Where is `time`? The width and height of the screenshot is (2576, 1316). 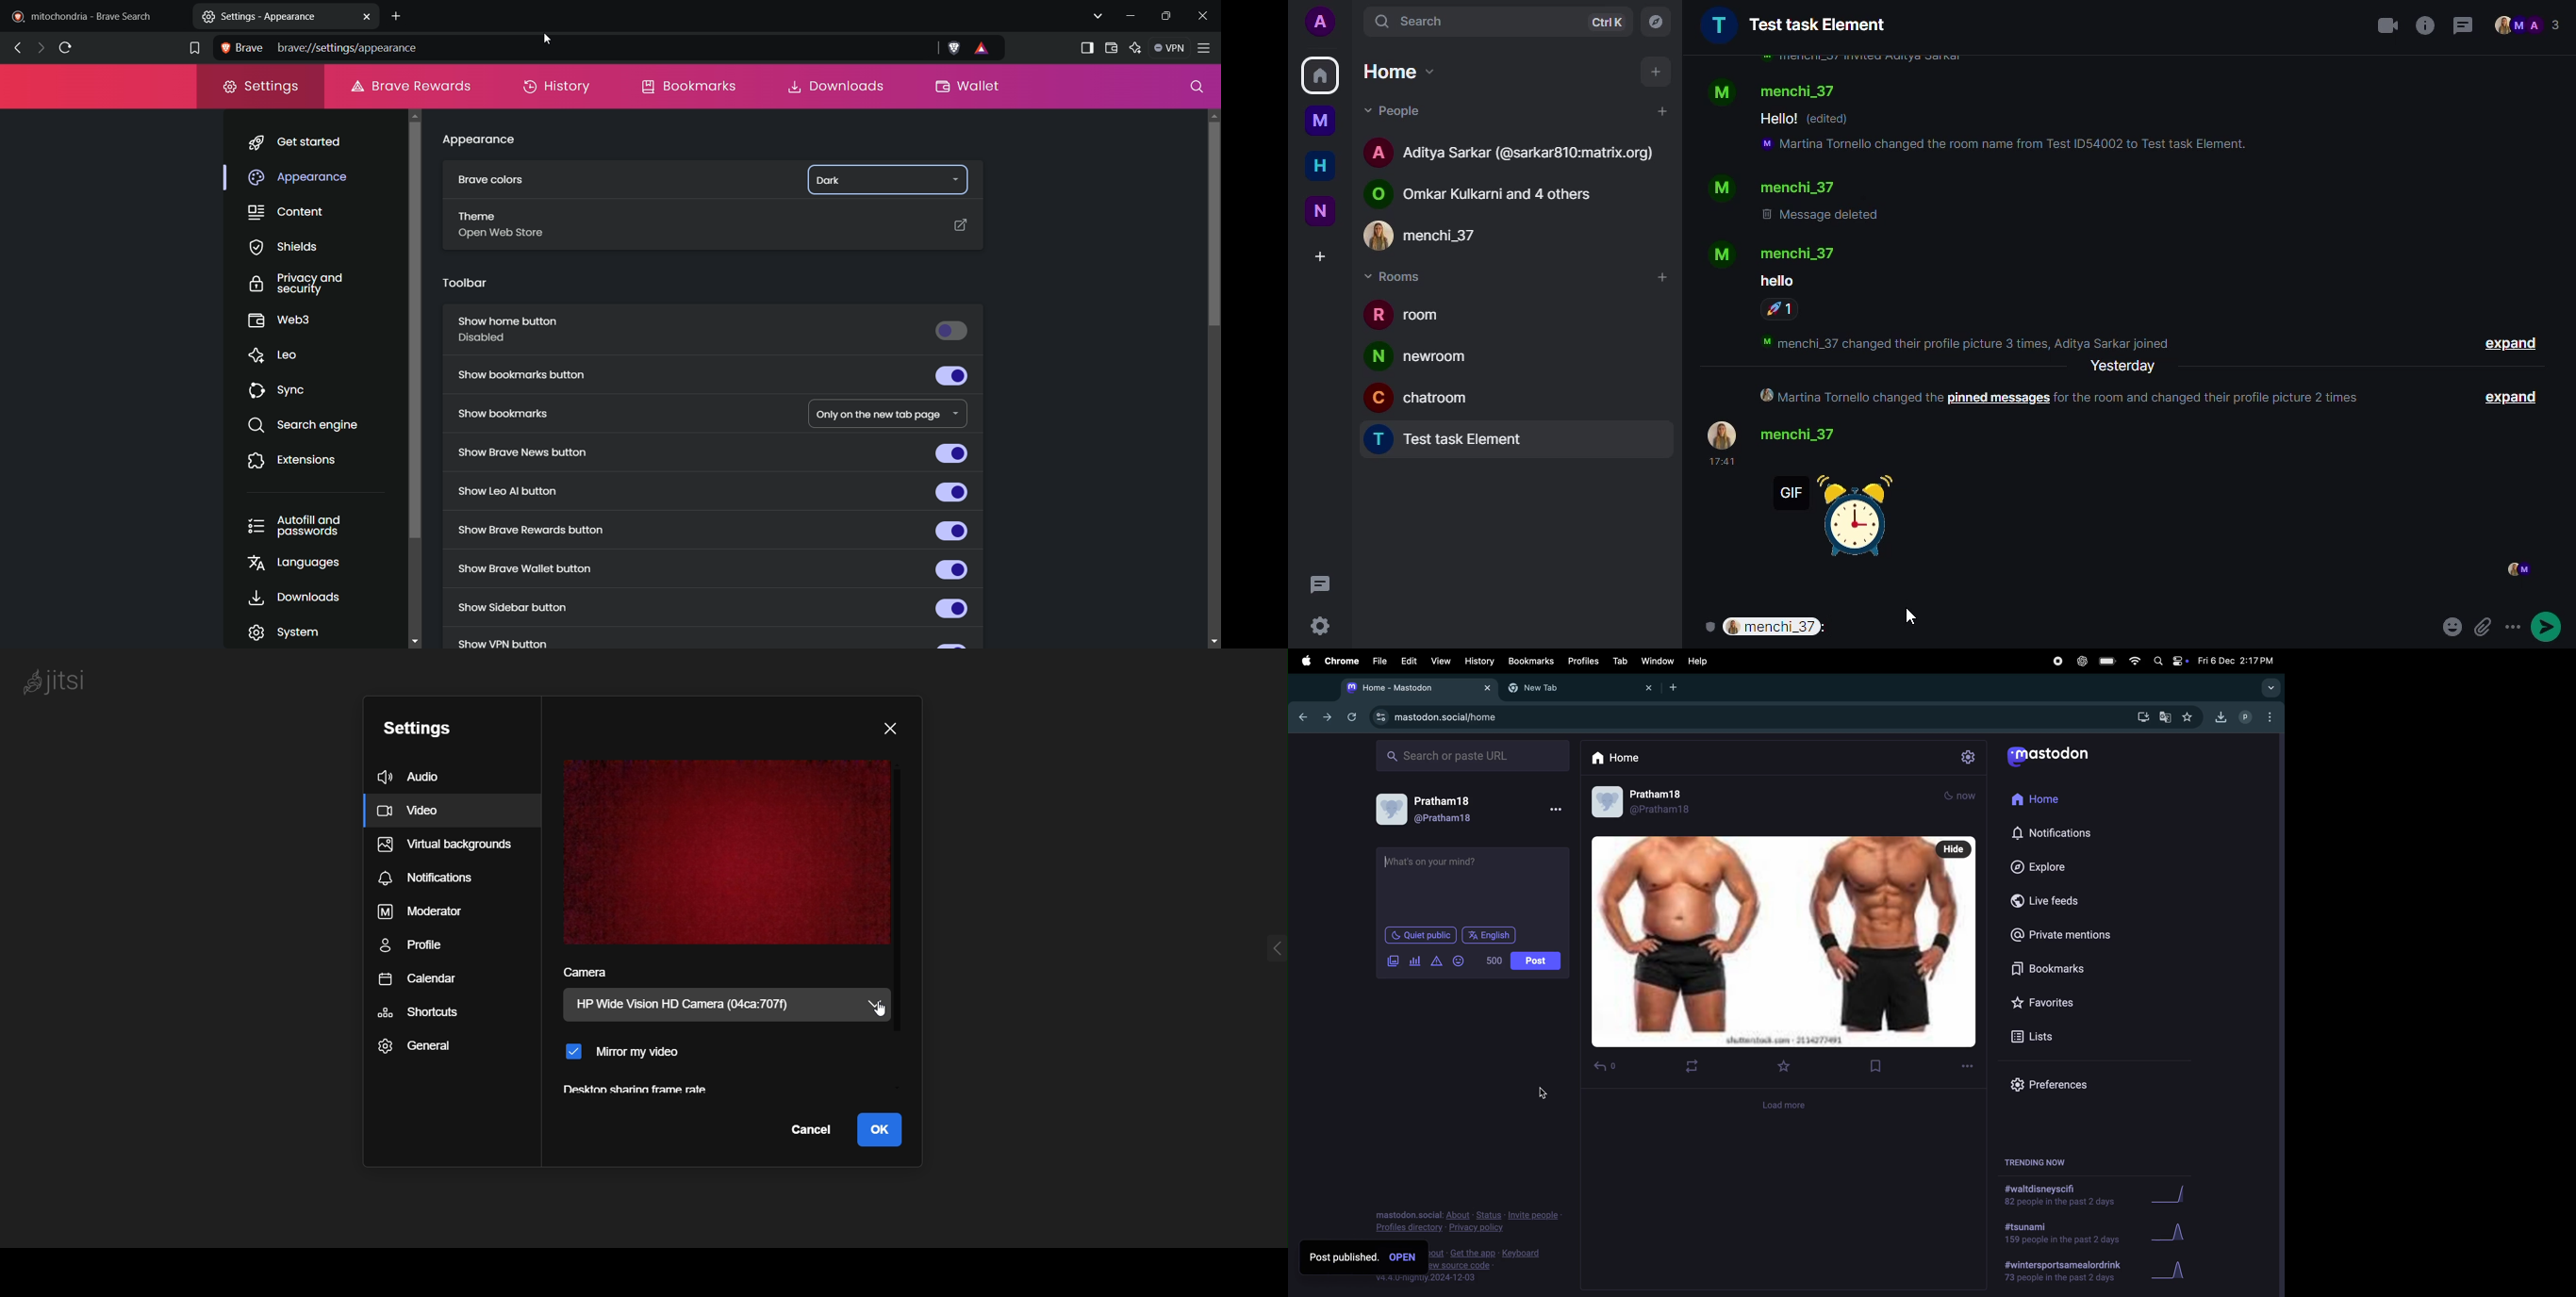
time is located at coordinates (1719, 462).